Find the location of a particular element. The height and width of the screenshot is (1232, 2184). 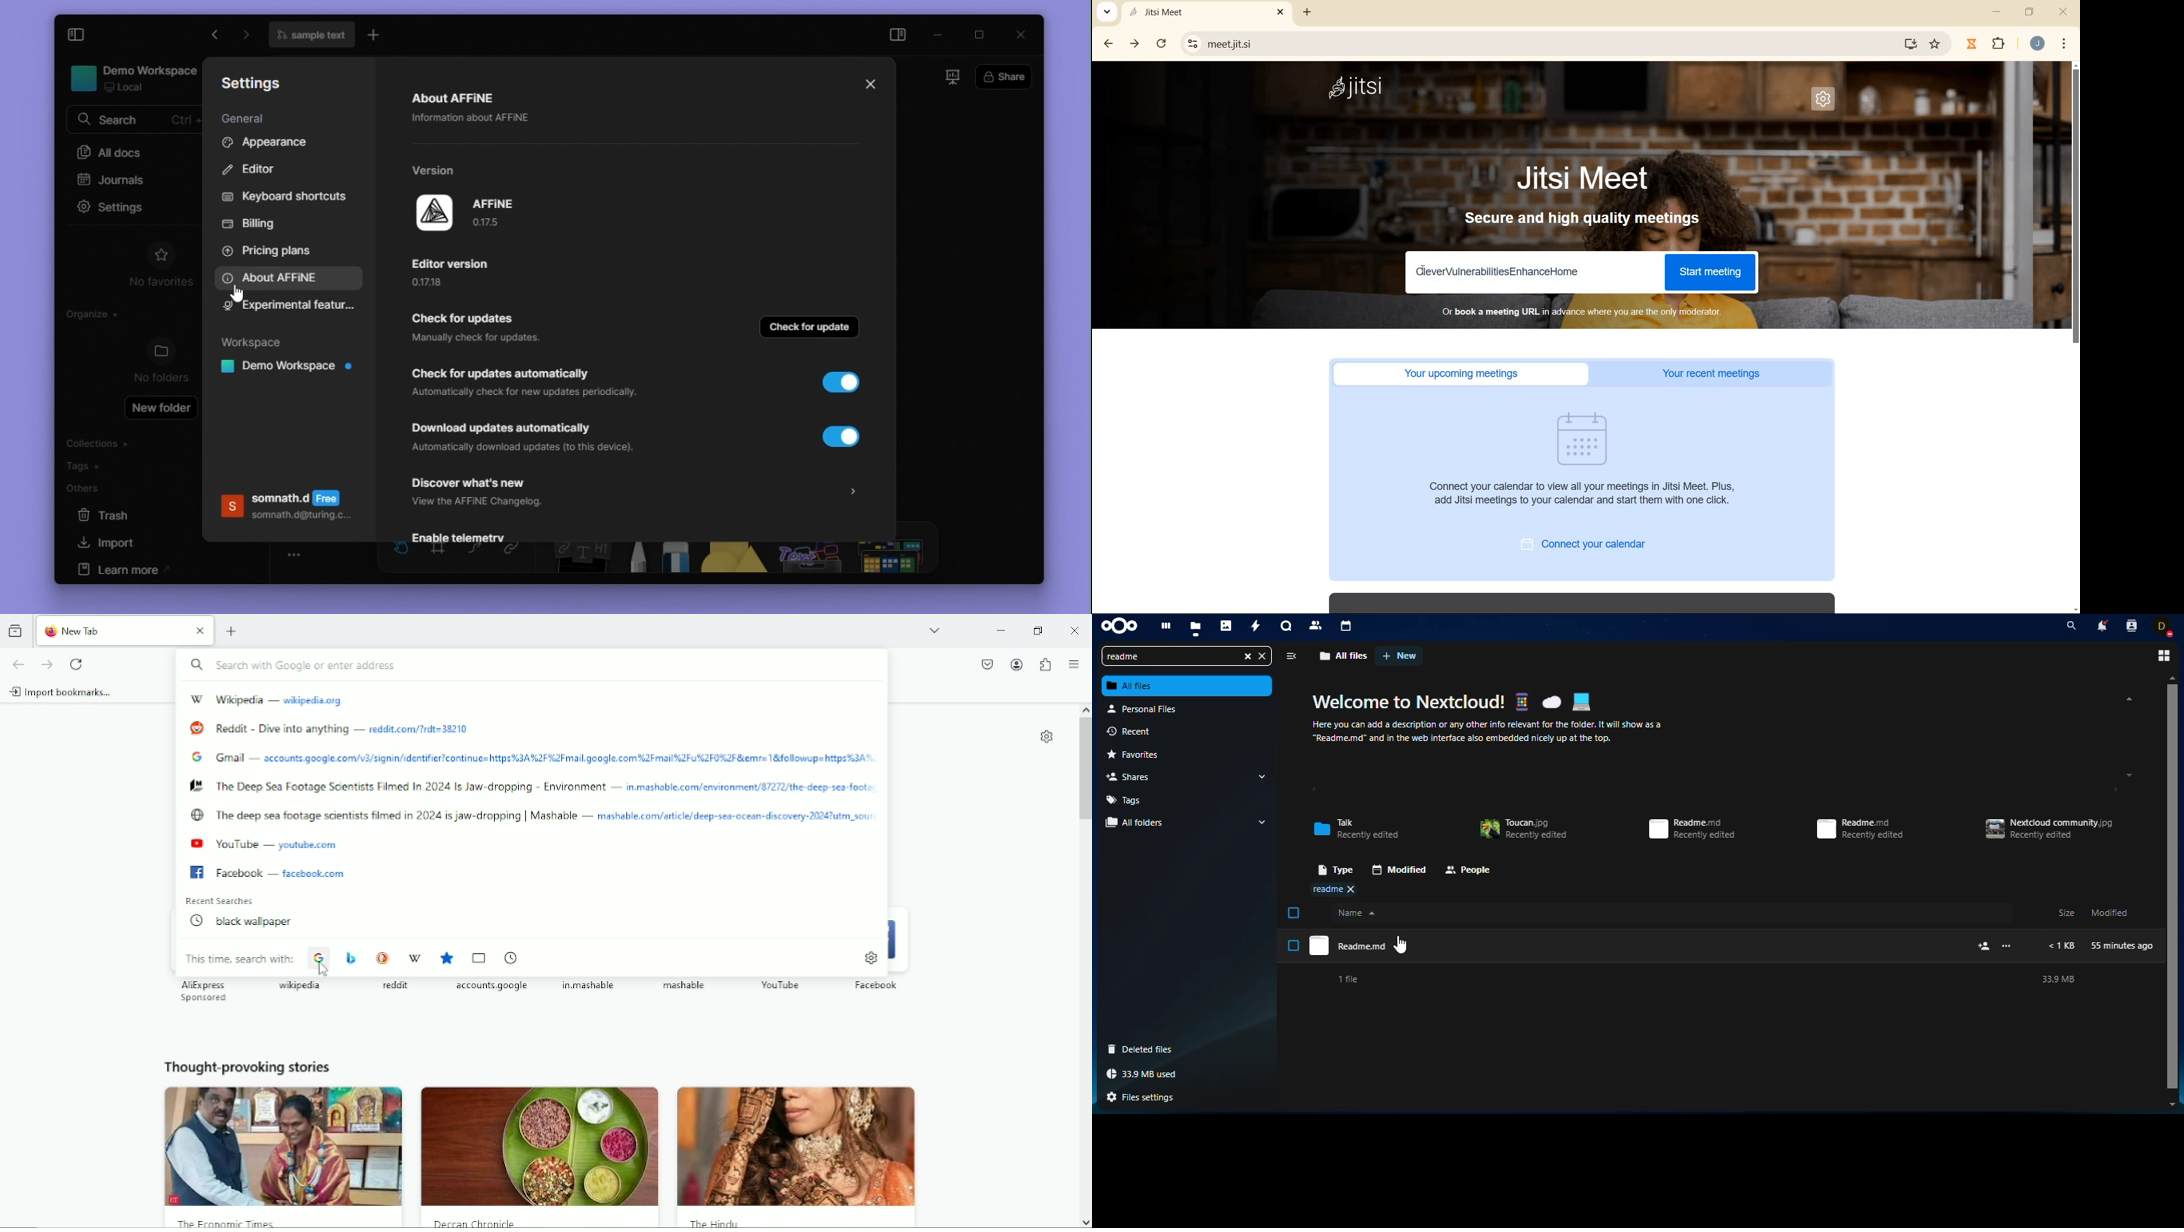

vertical scrollbar is located at coordinates (1083, 771).